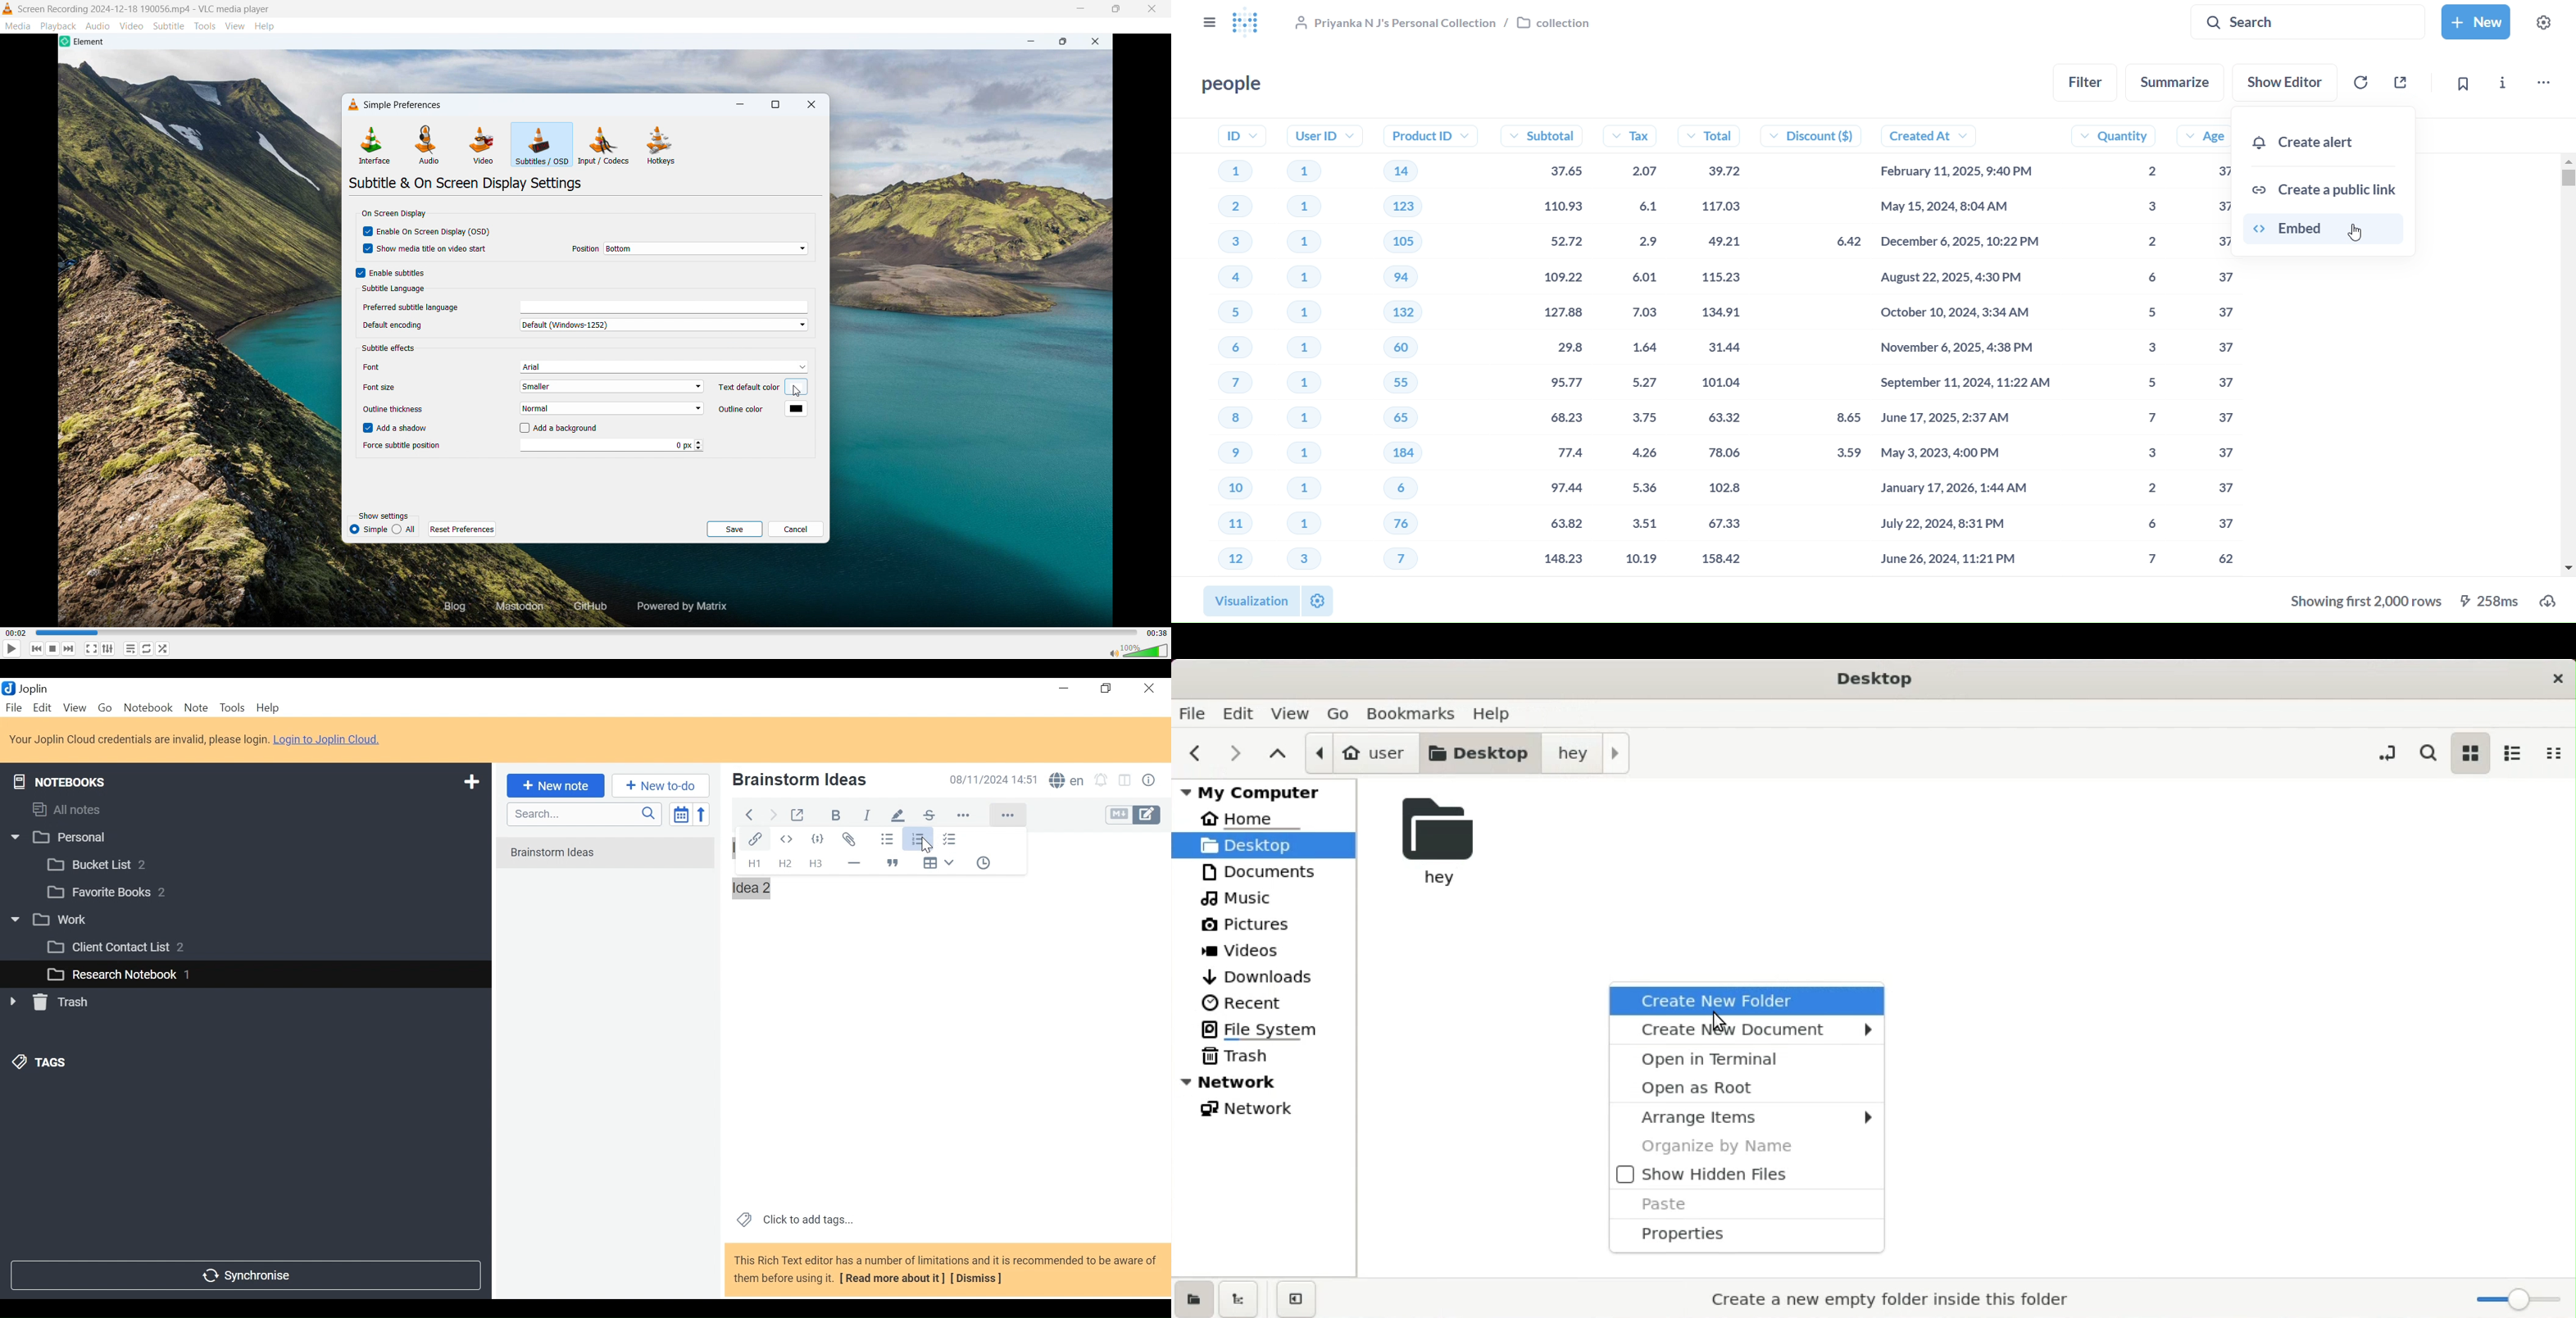  I want to click on Spell Checker, so click(1067, 782).